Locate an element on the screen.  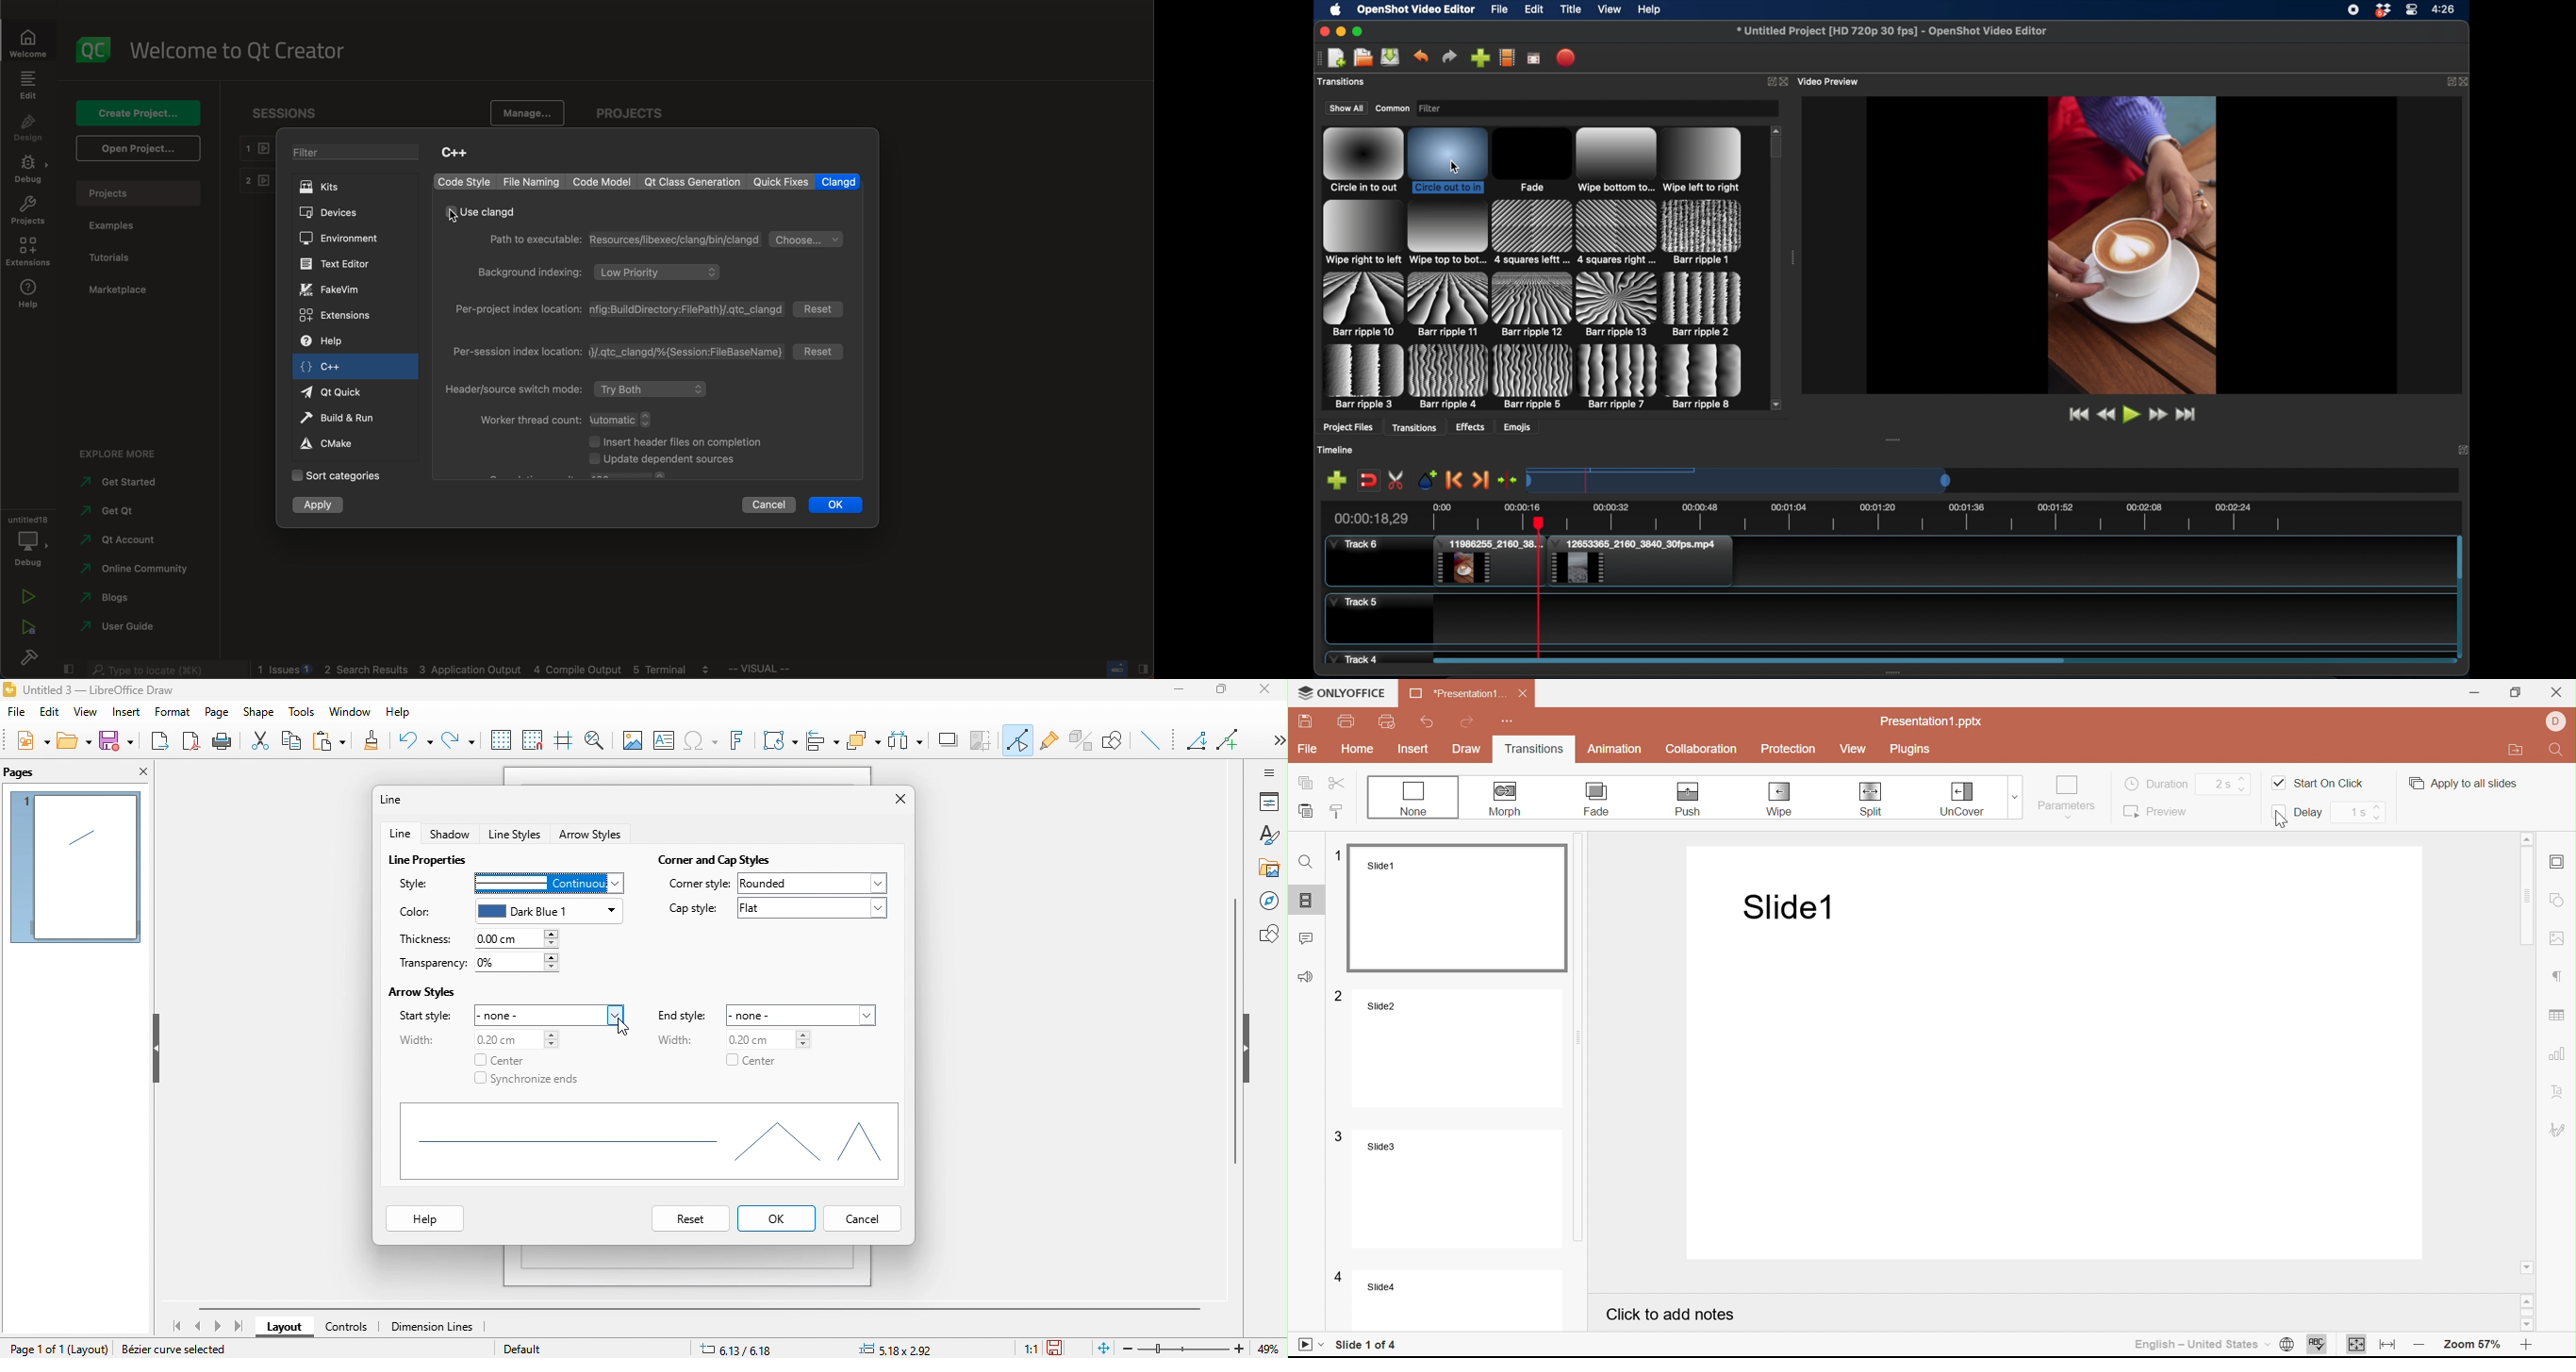
Delay is located at coordinates (2298, 815).